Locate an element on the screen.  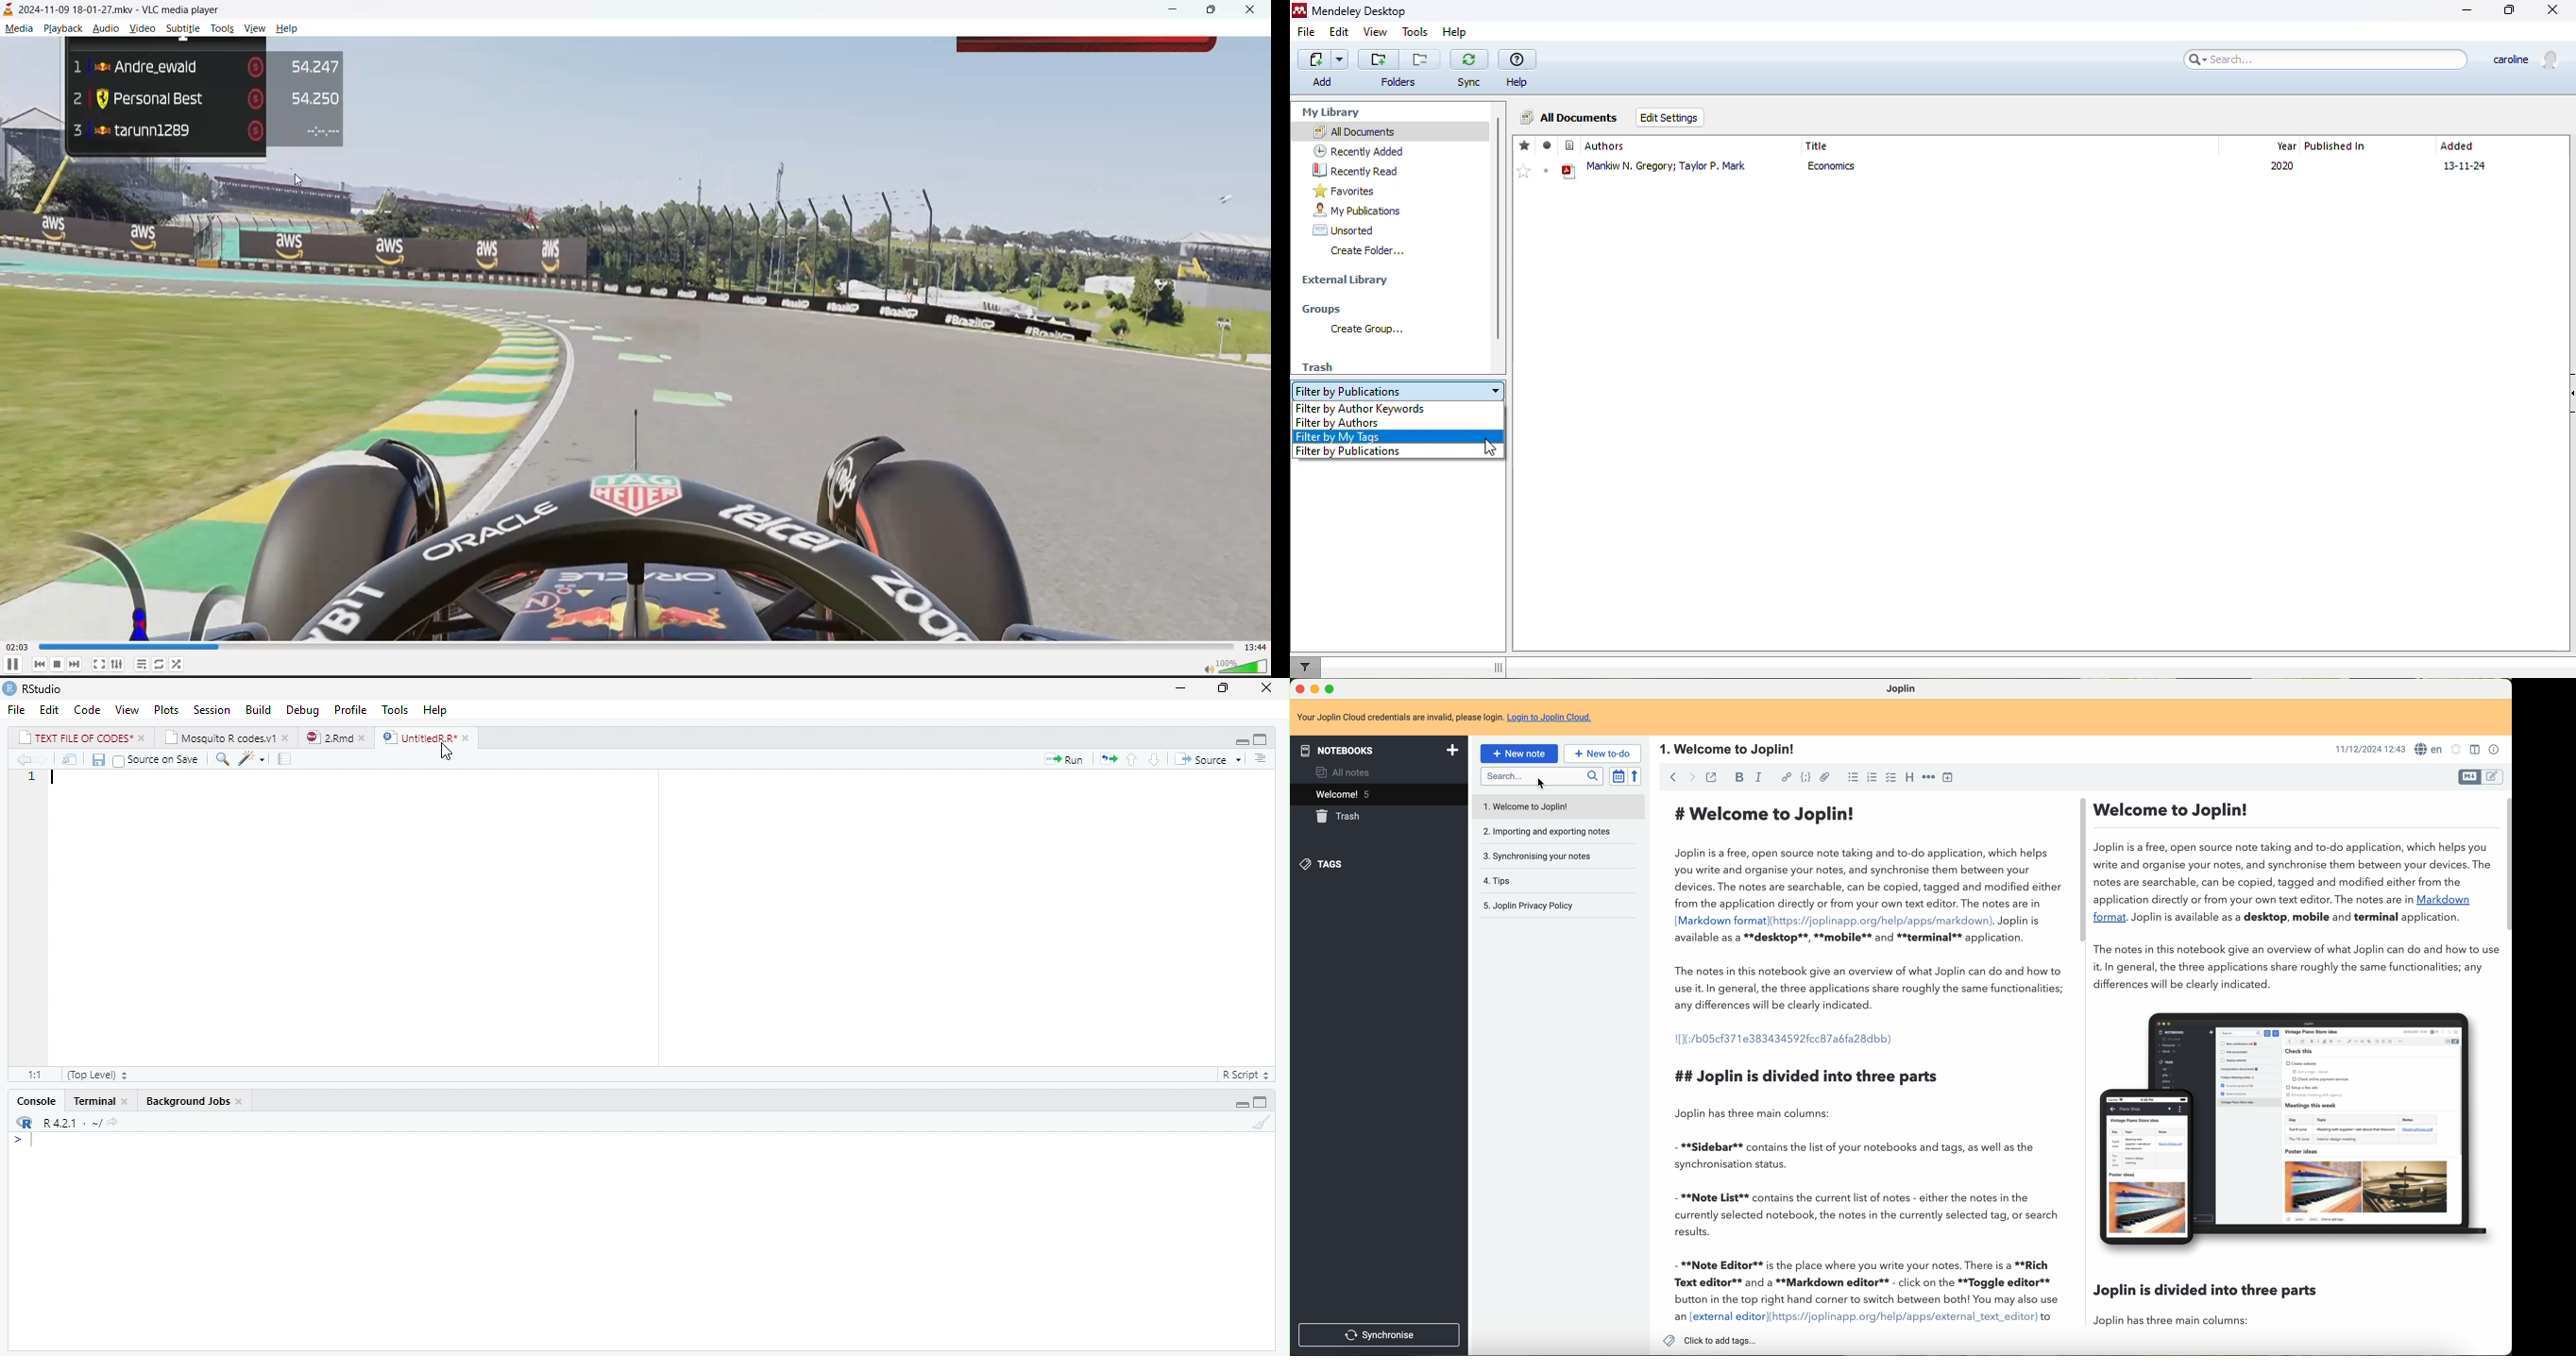
note properties is located at coordinates (2495, 749).